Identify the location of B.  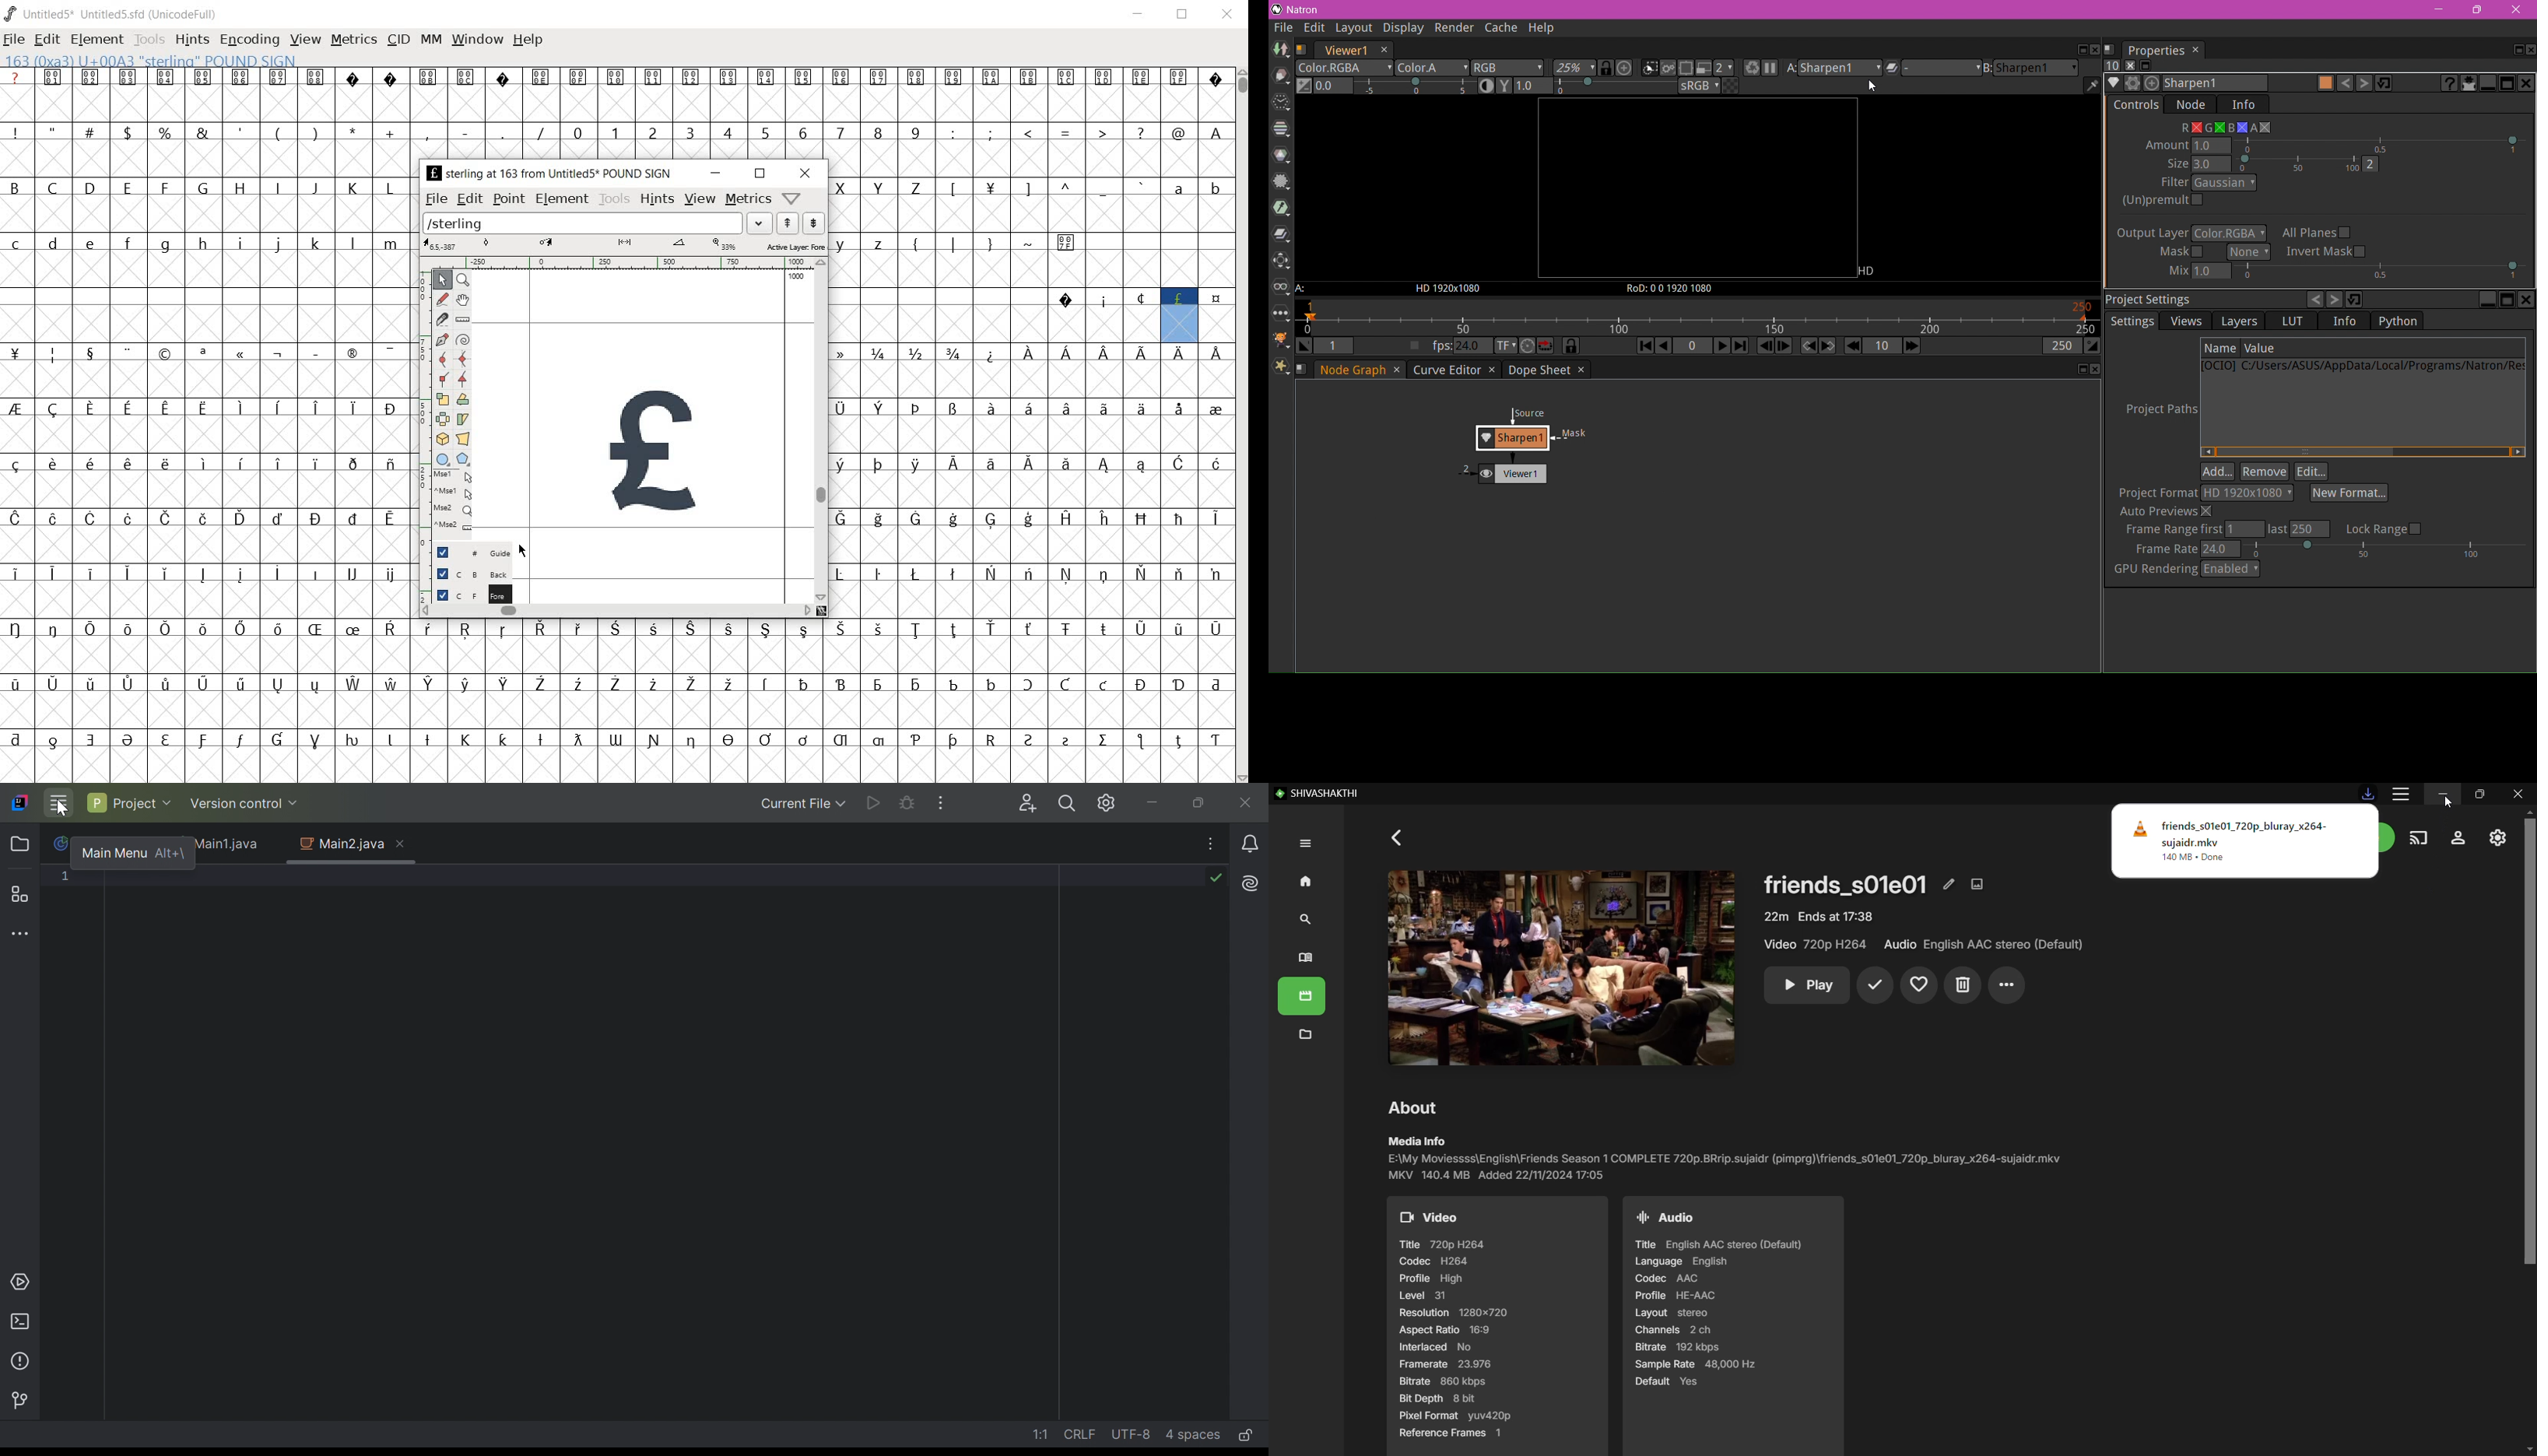
(20, 186).